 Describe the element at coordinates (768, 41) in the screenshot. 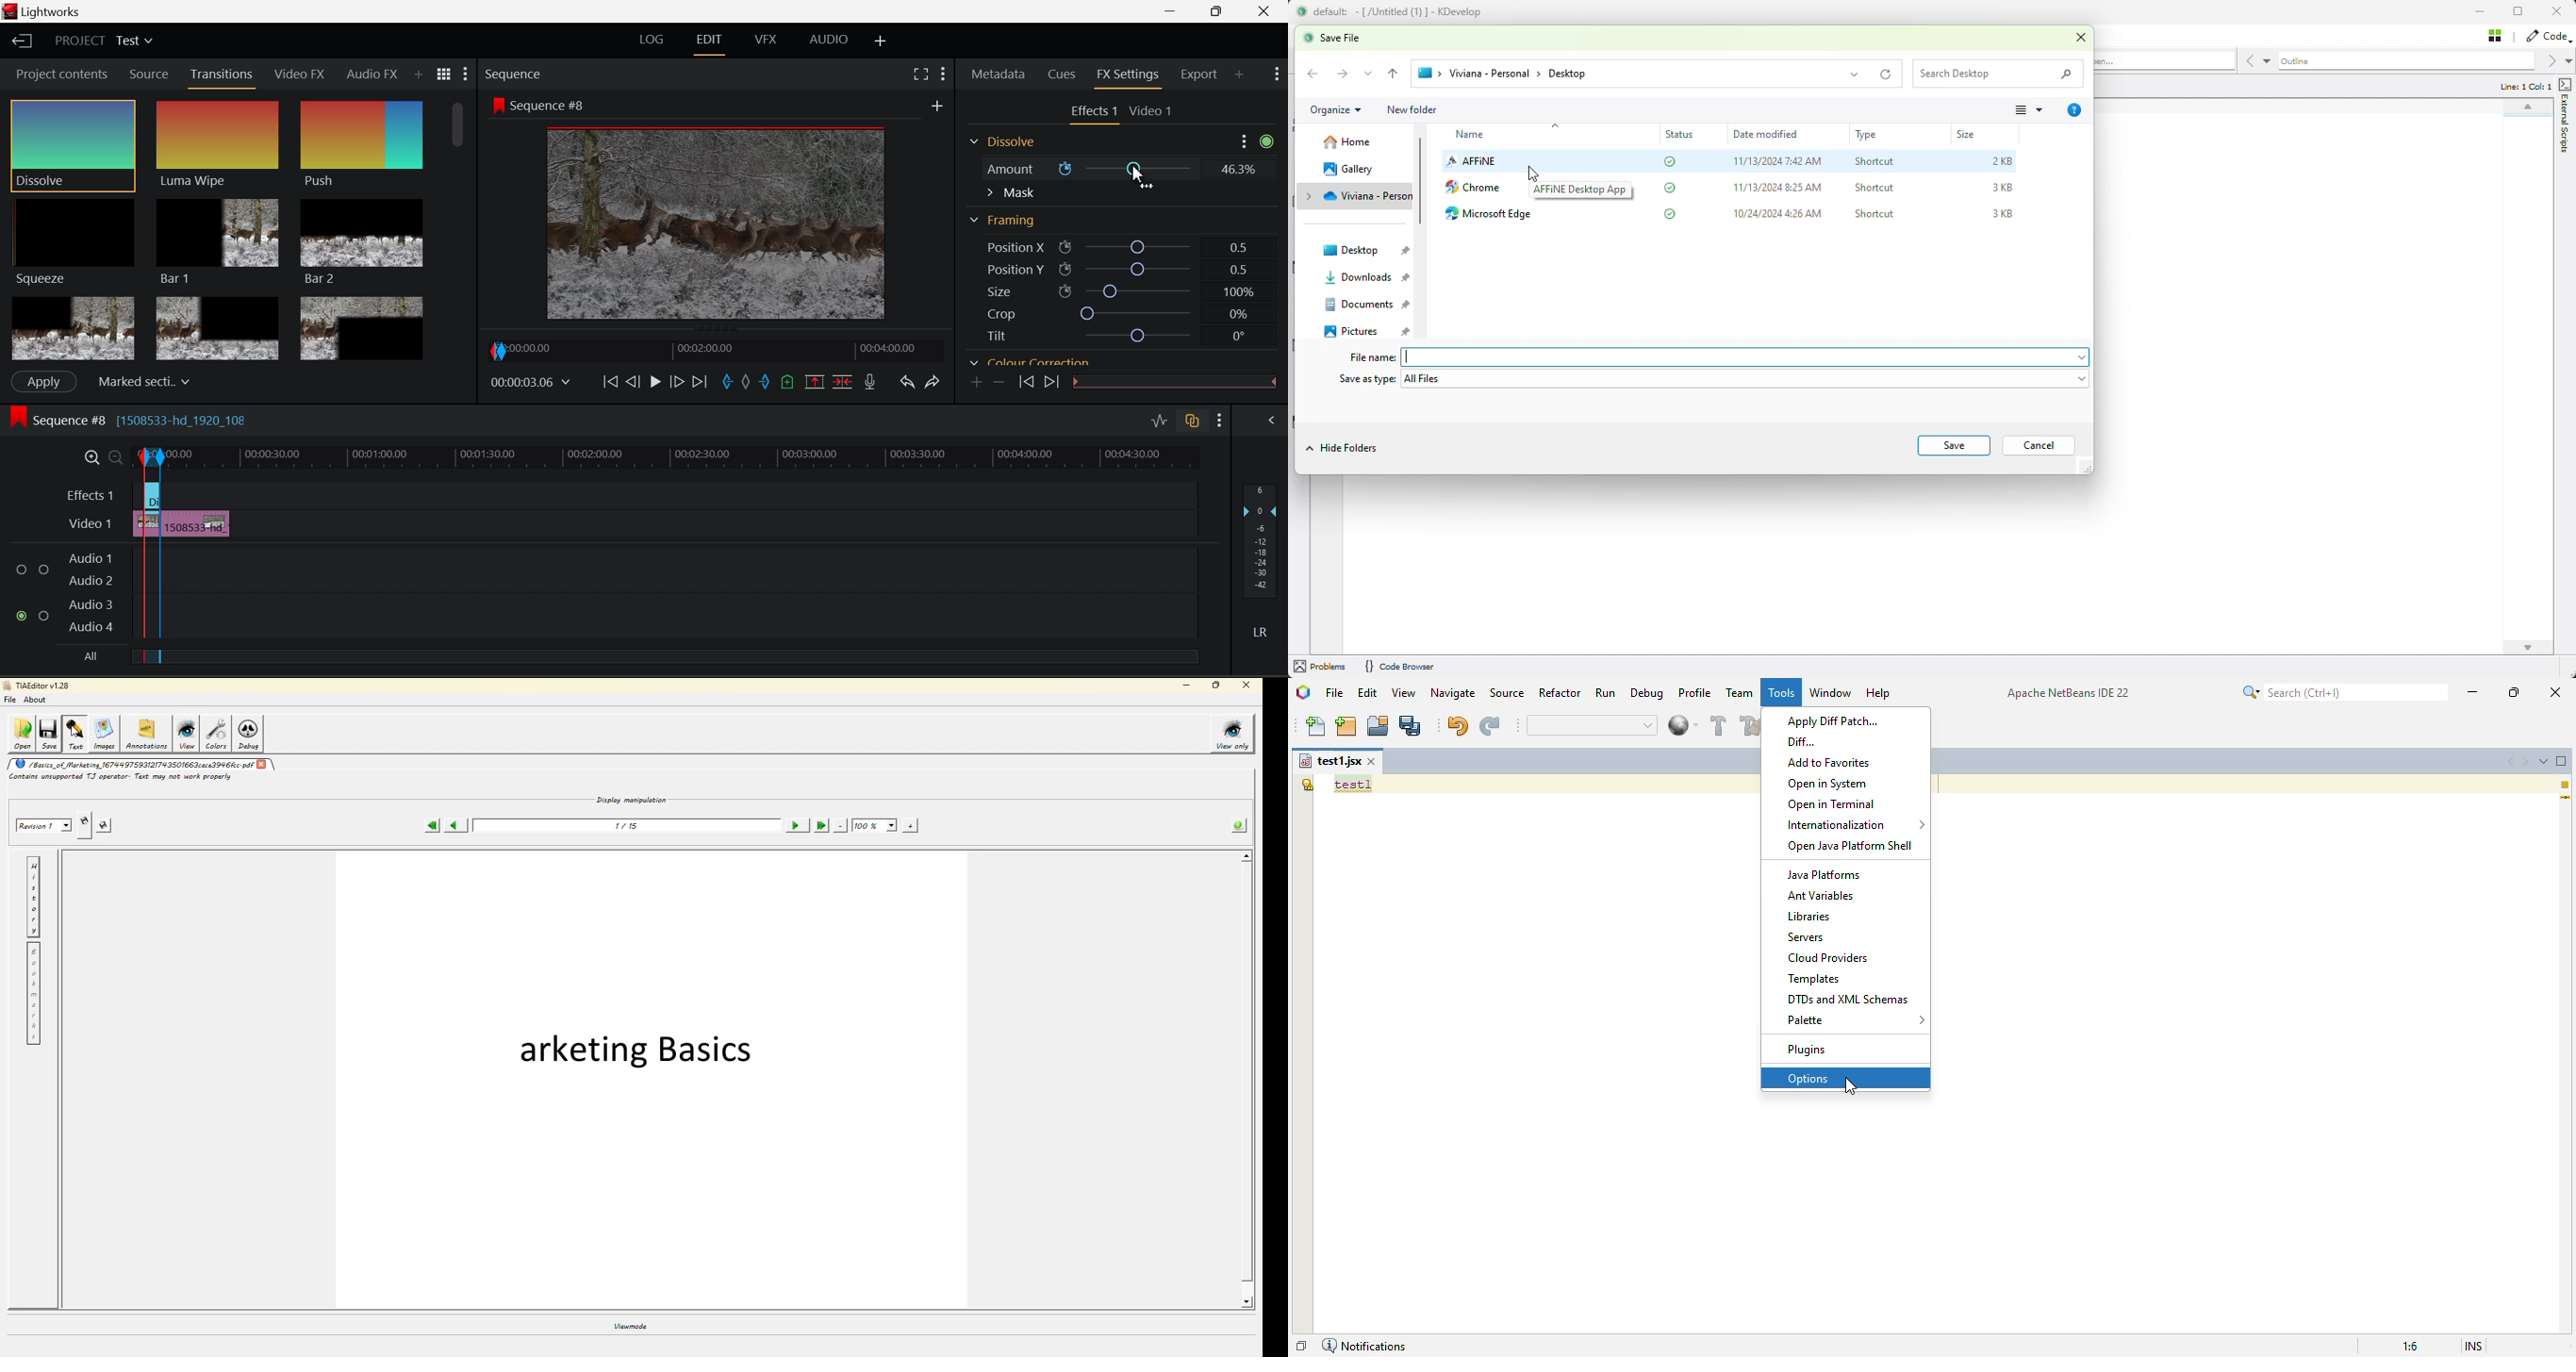

I see `VFX Layout` at that location.